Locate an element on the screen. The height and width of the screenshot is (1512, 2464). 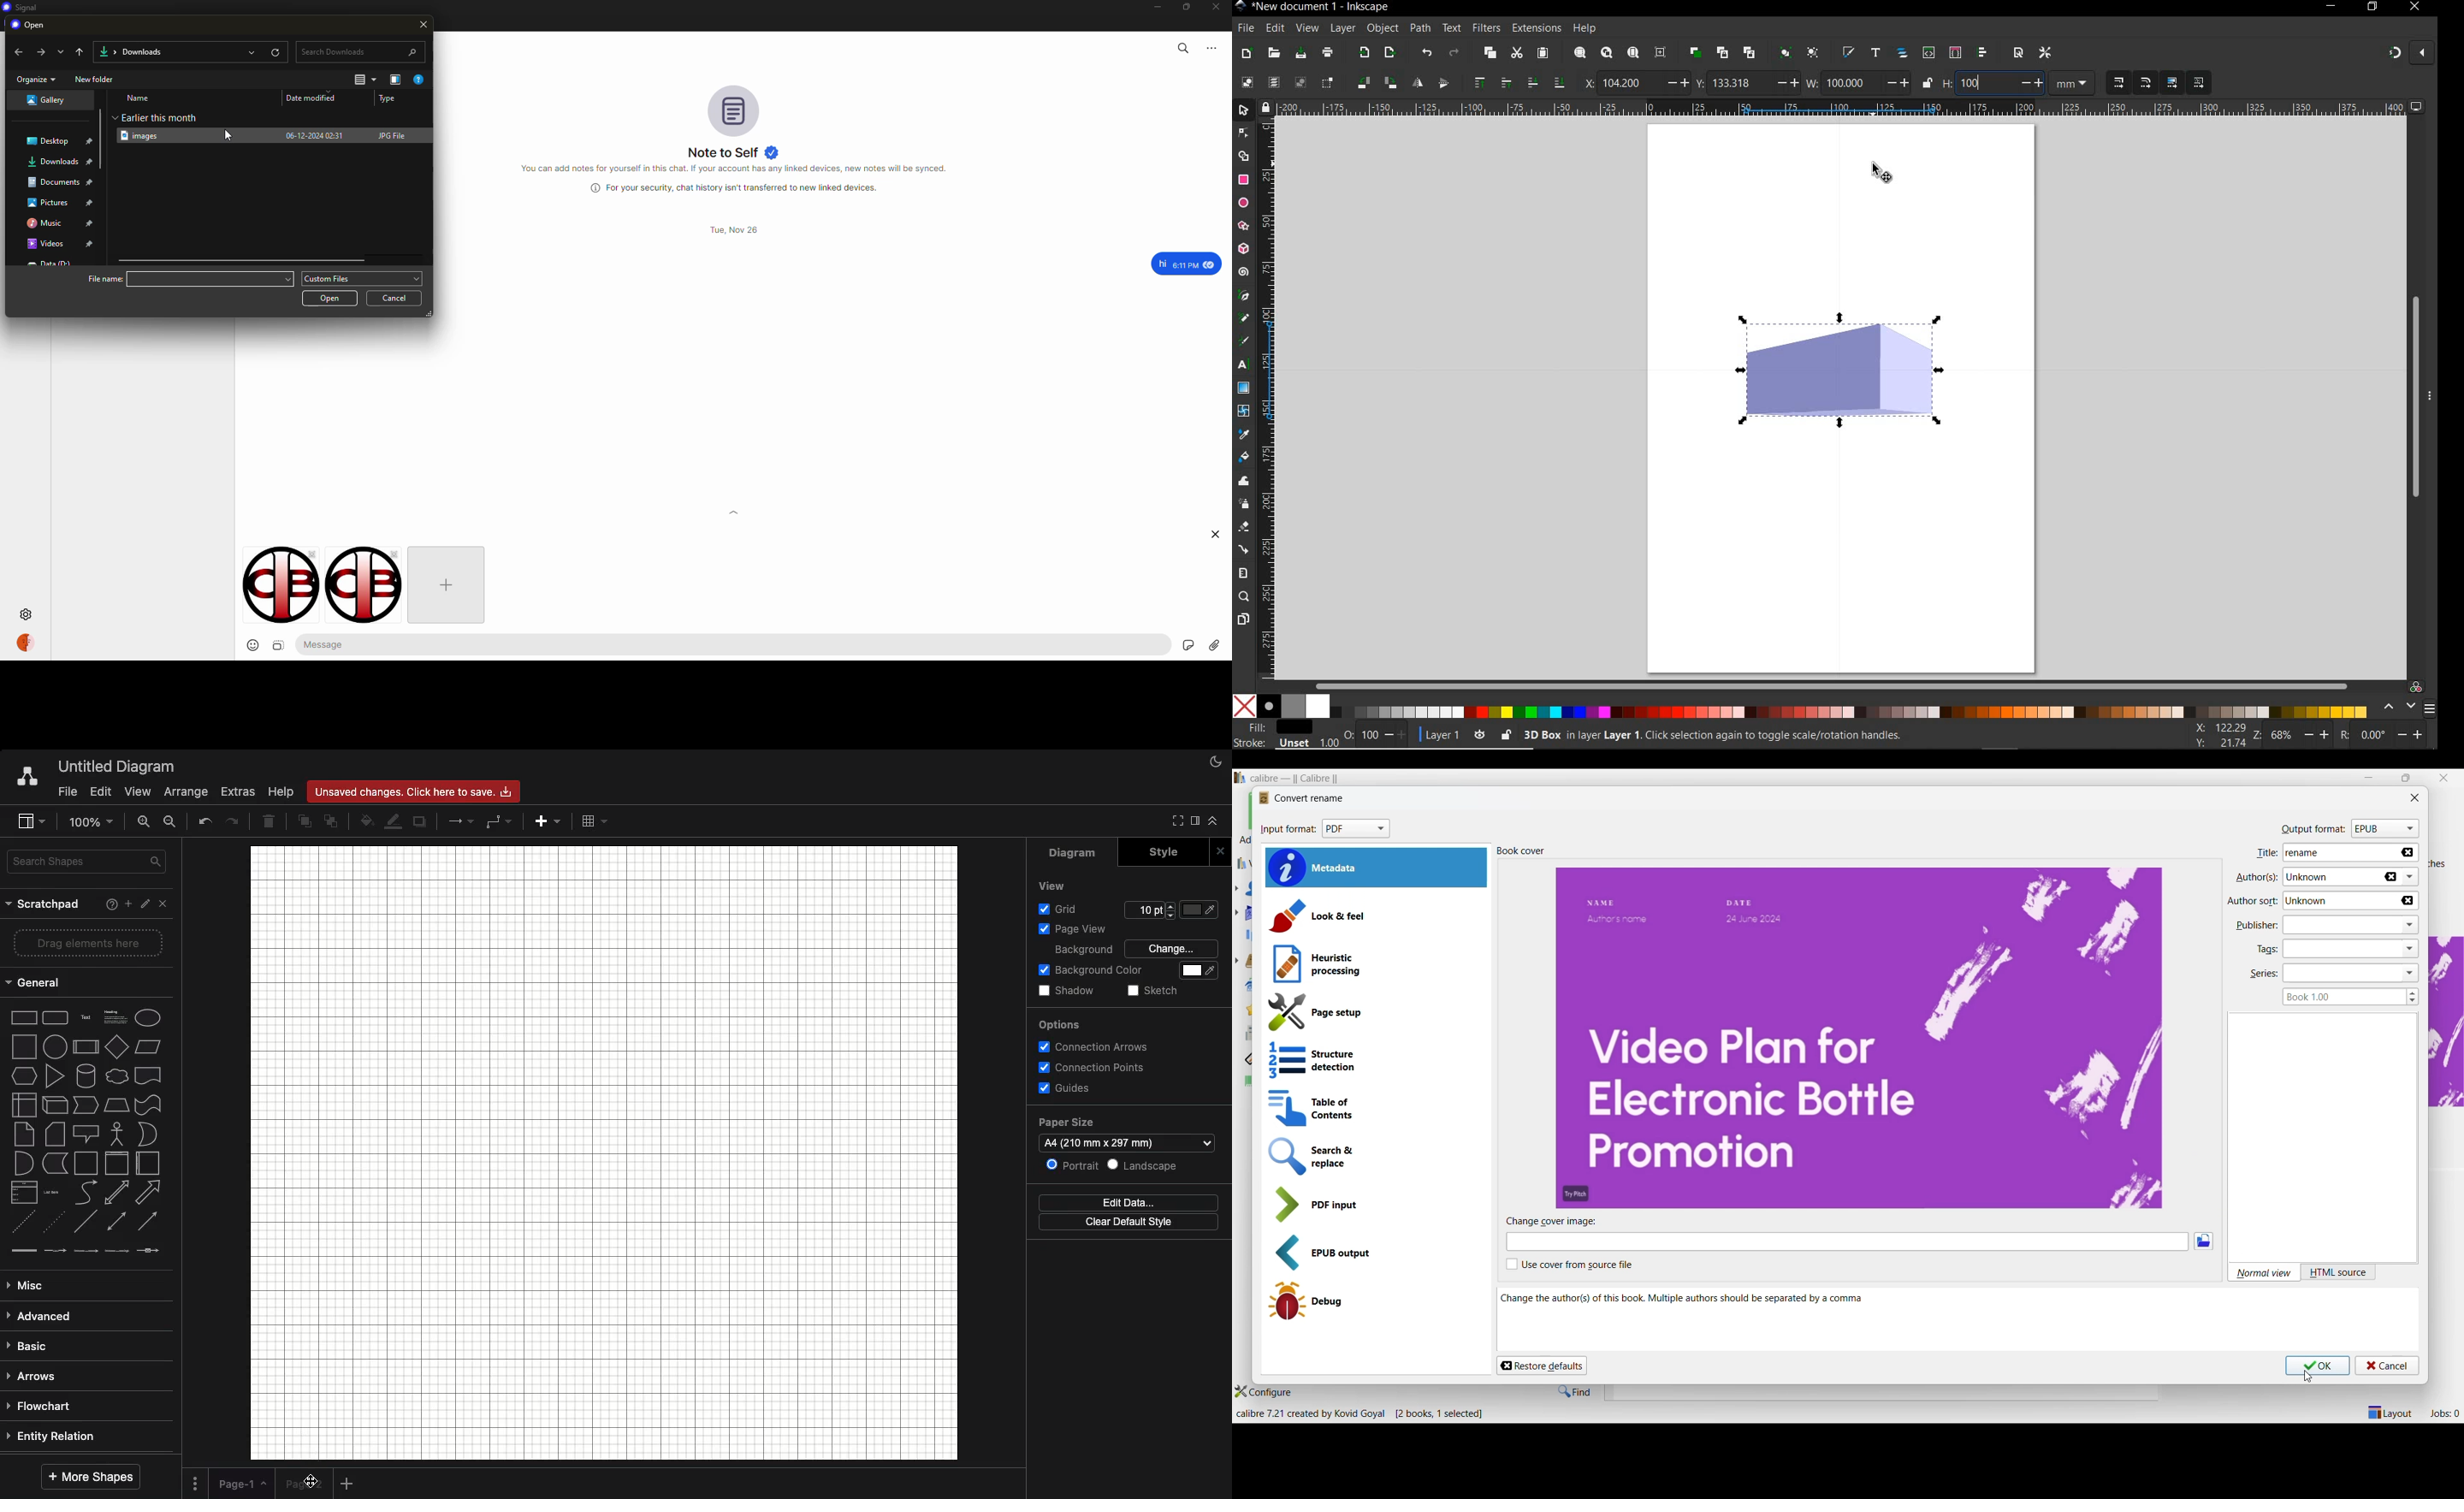
raise selection is located at coordinates (1504, 83).